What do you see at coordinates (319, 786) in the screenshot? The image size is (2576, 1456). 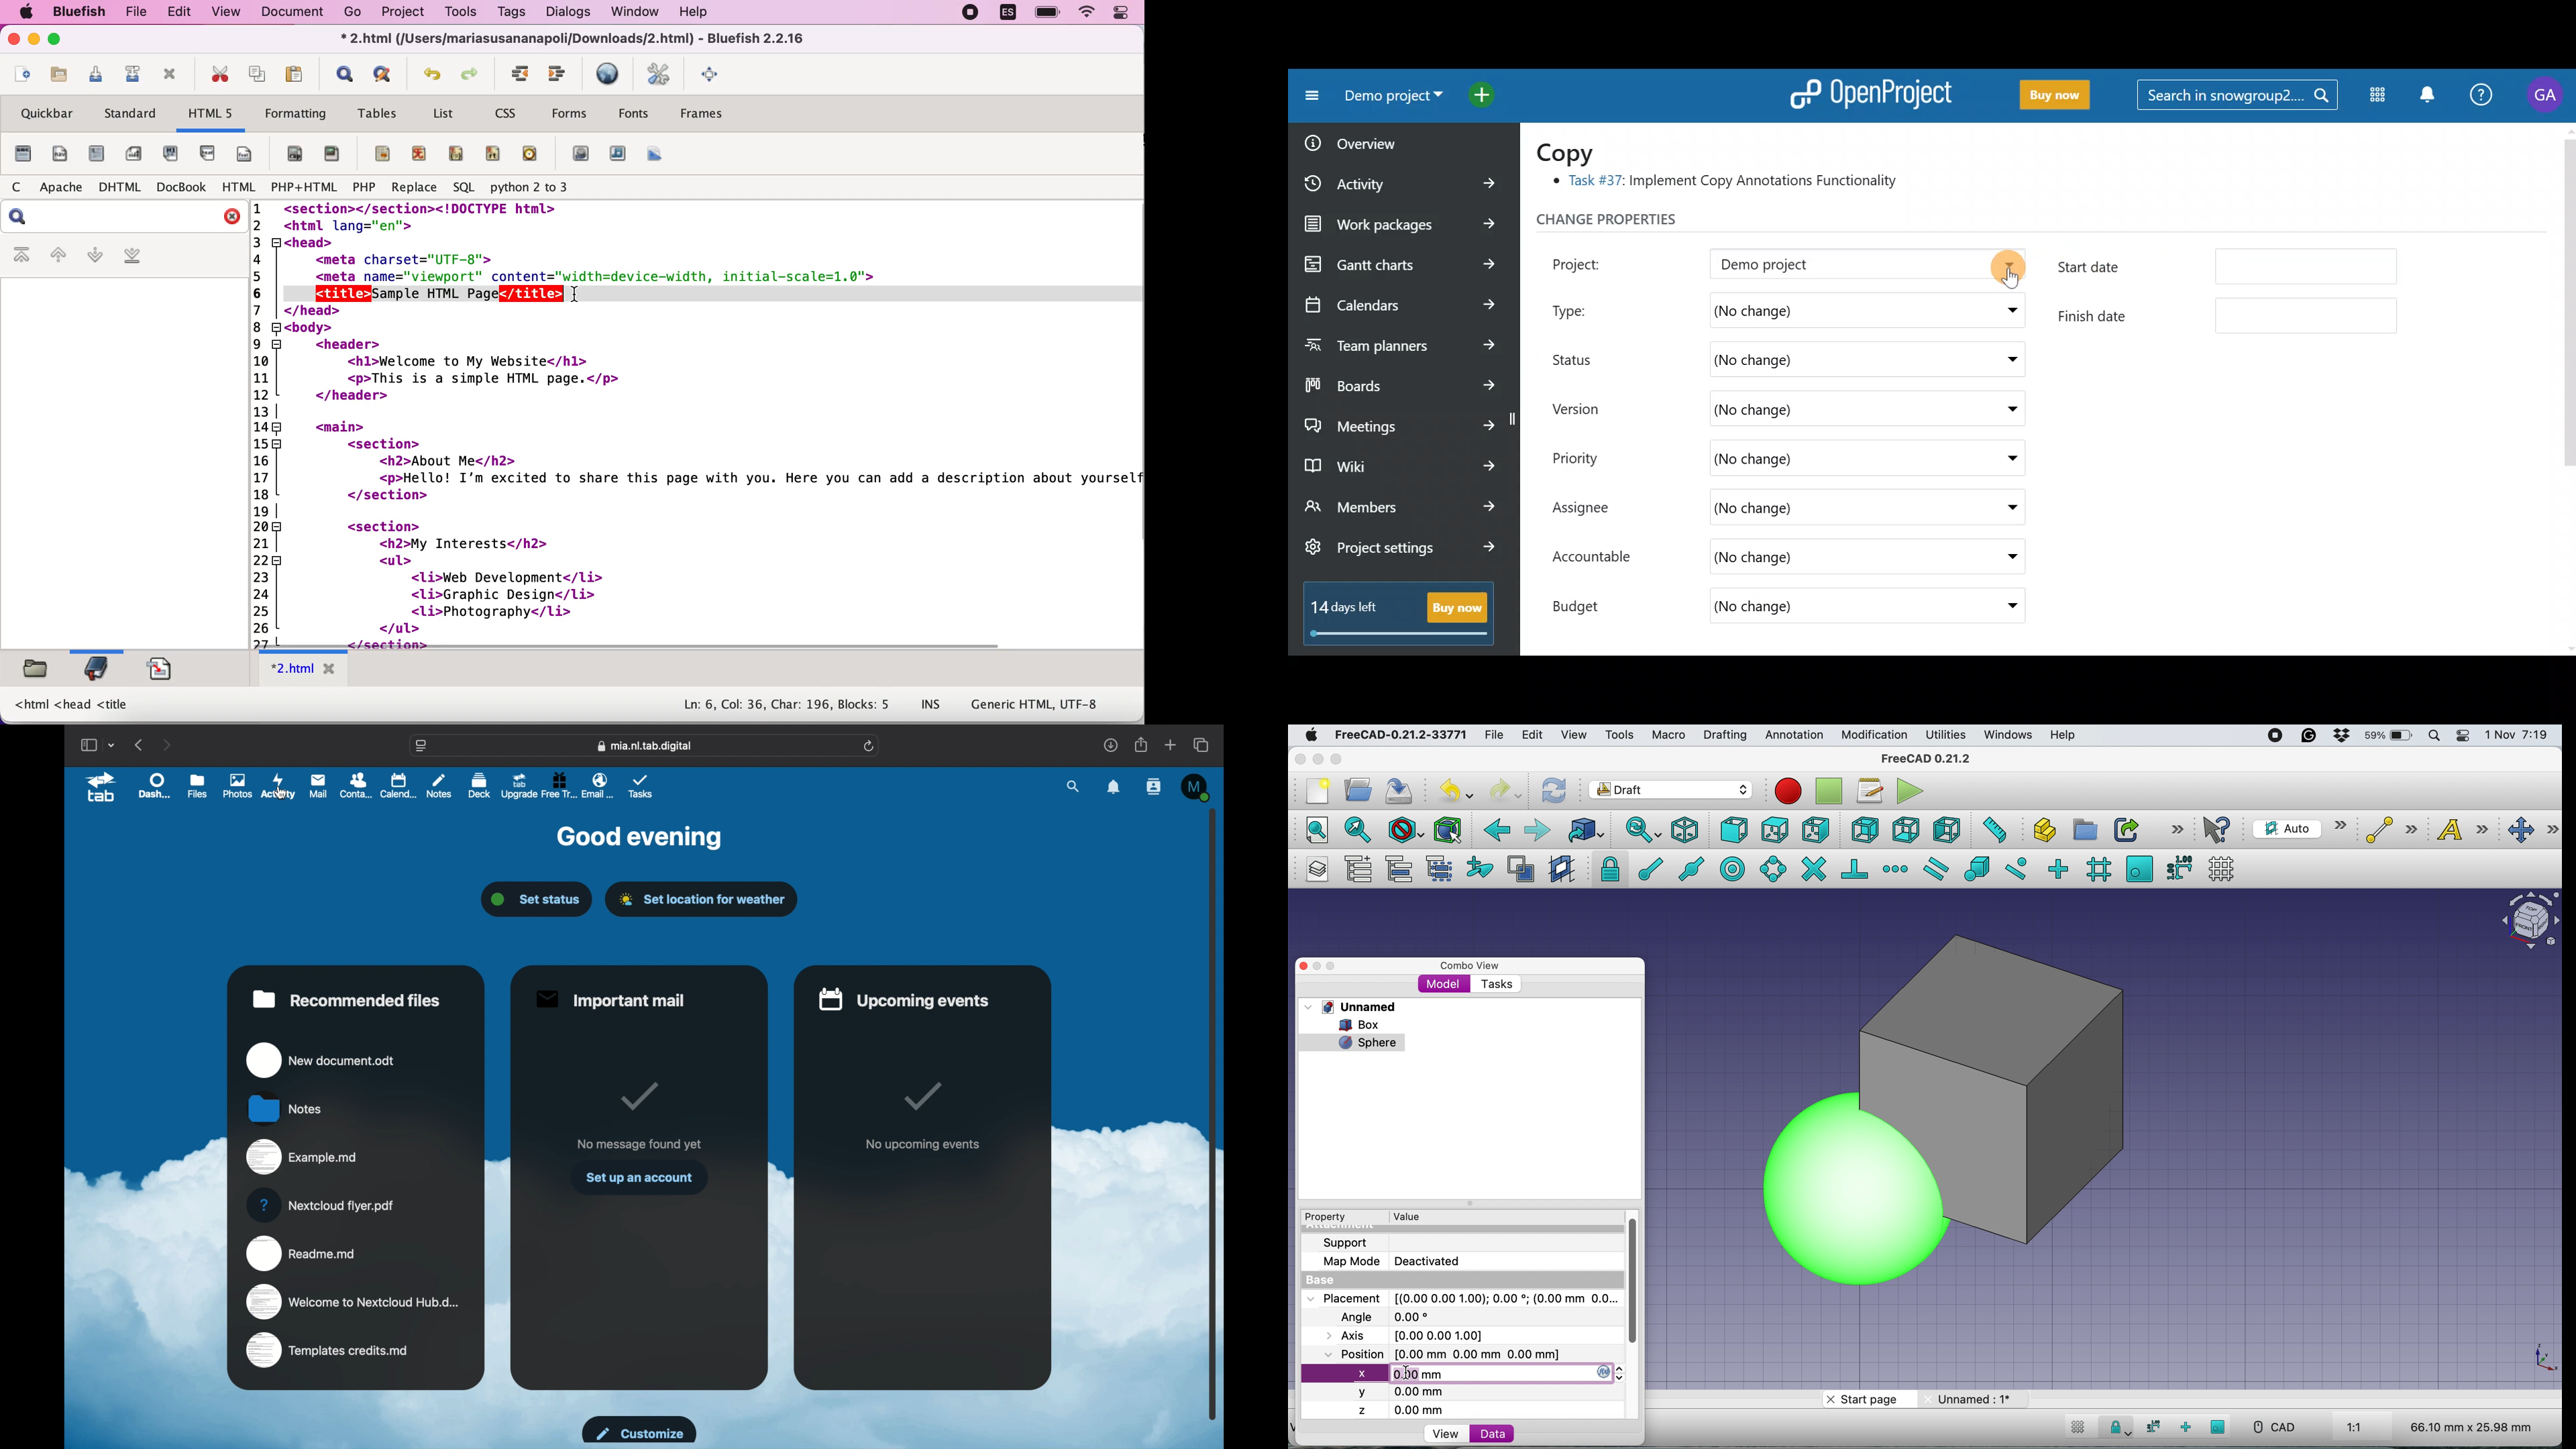 I see `mail` at bounding box center [319, 786].